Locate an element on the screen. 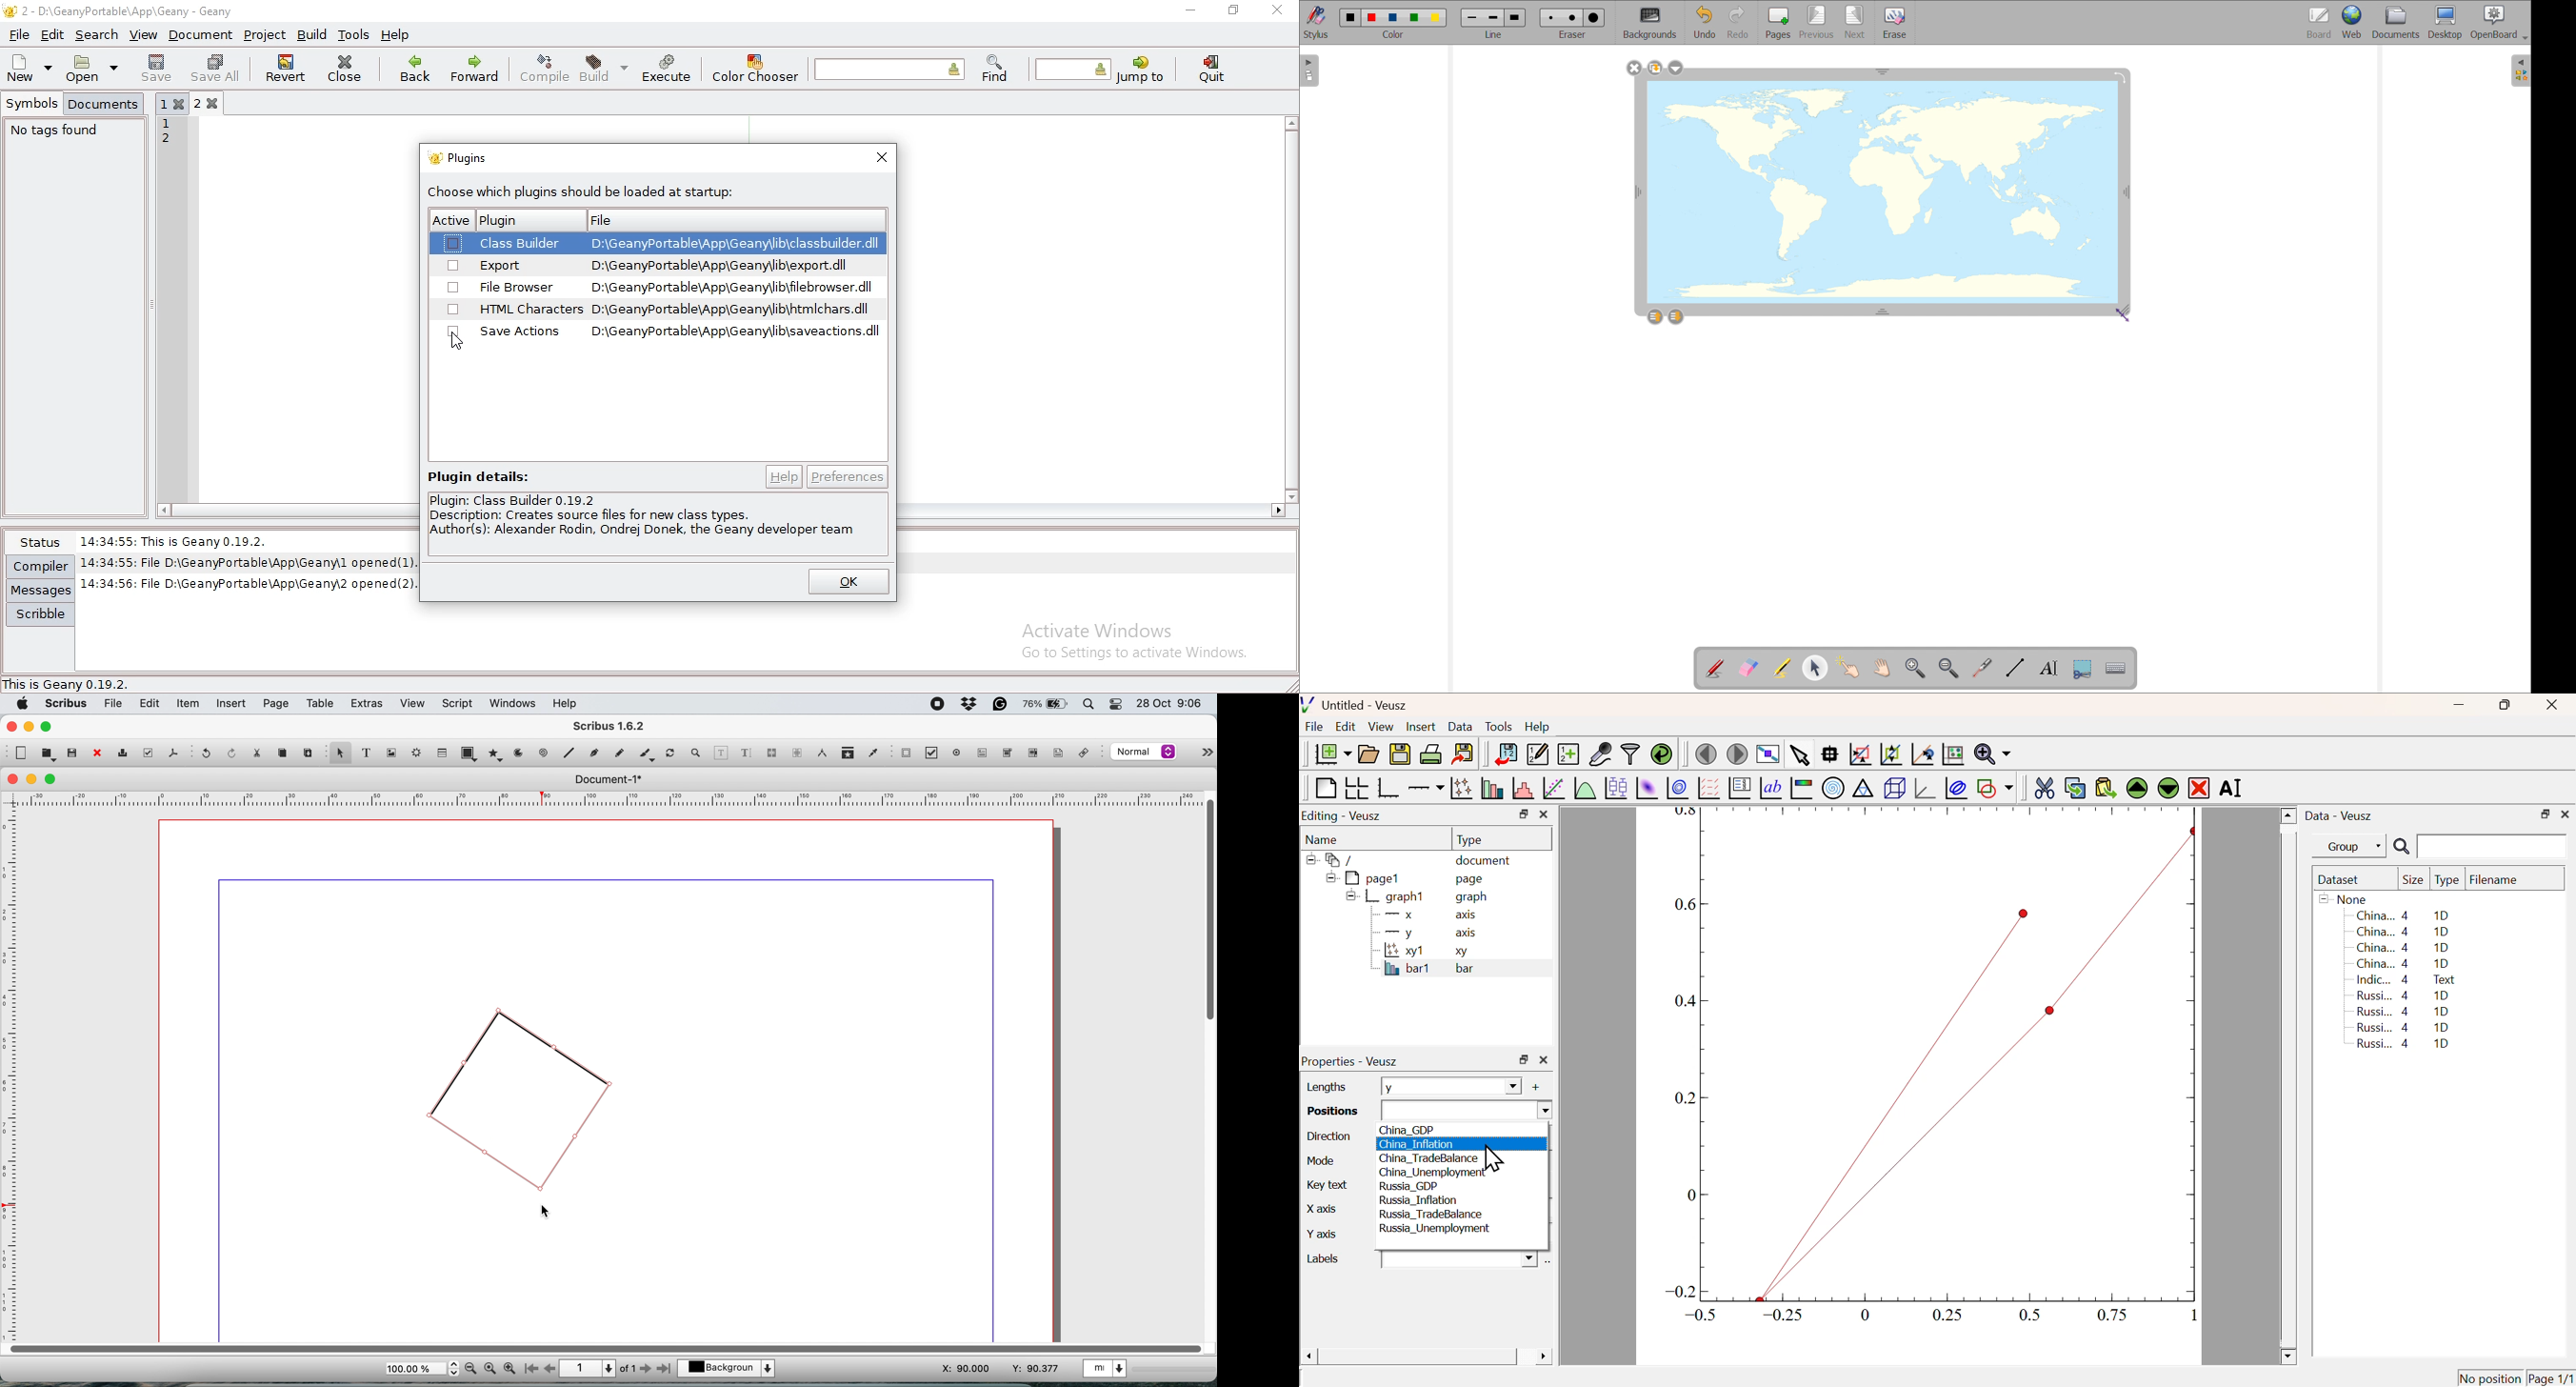 The image size is (2576, 1400). resize is located at coordinates (2128, 191).